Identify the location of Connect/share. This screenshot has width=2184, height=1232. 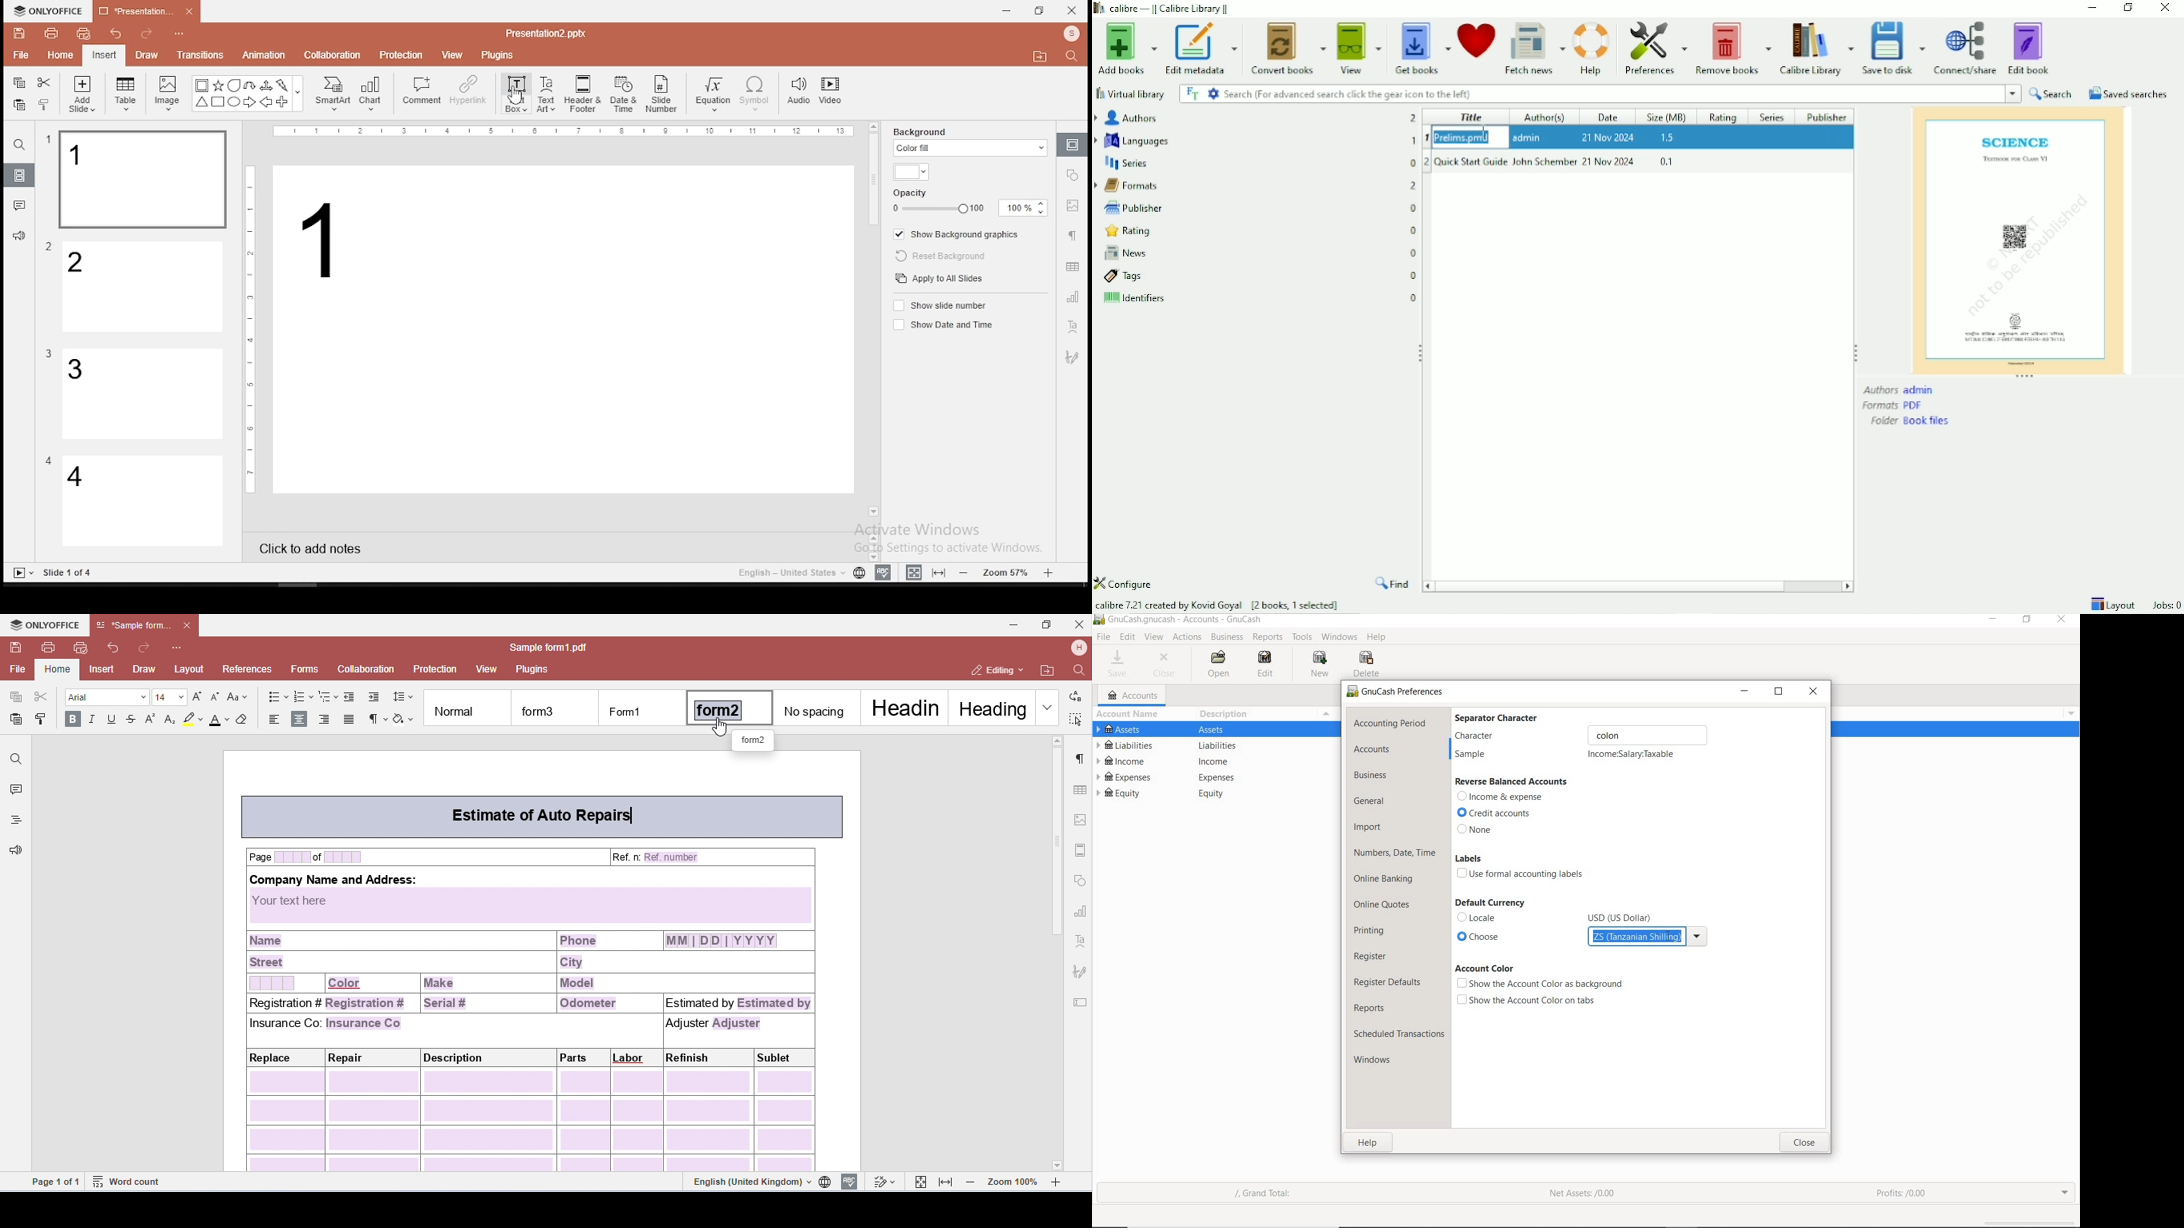
(1967, 49).